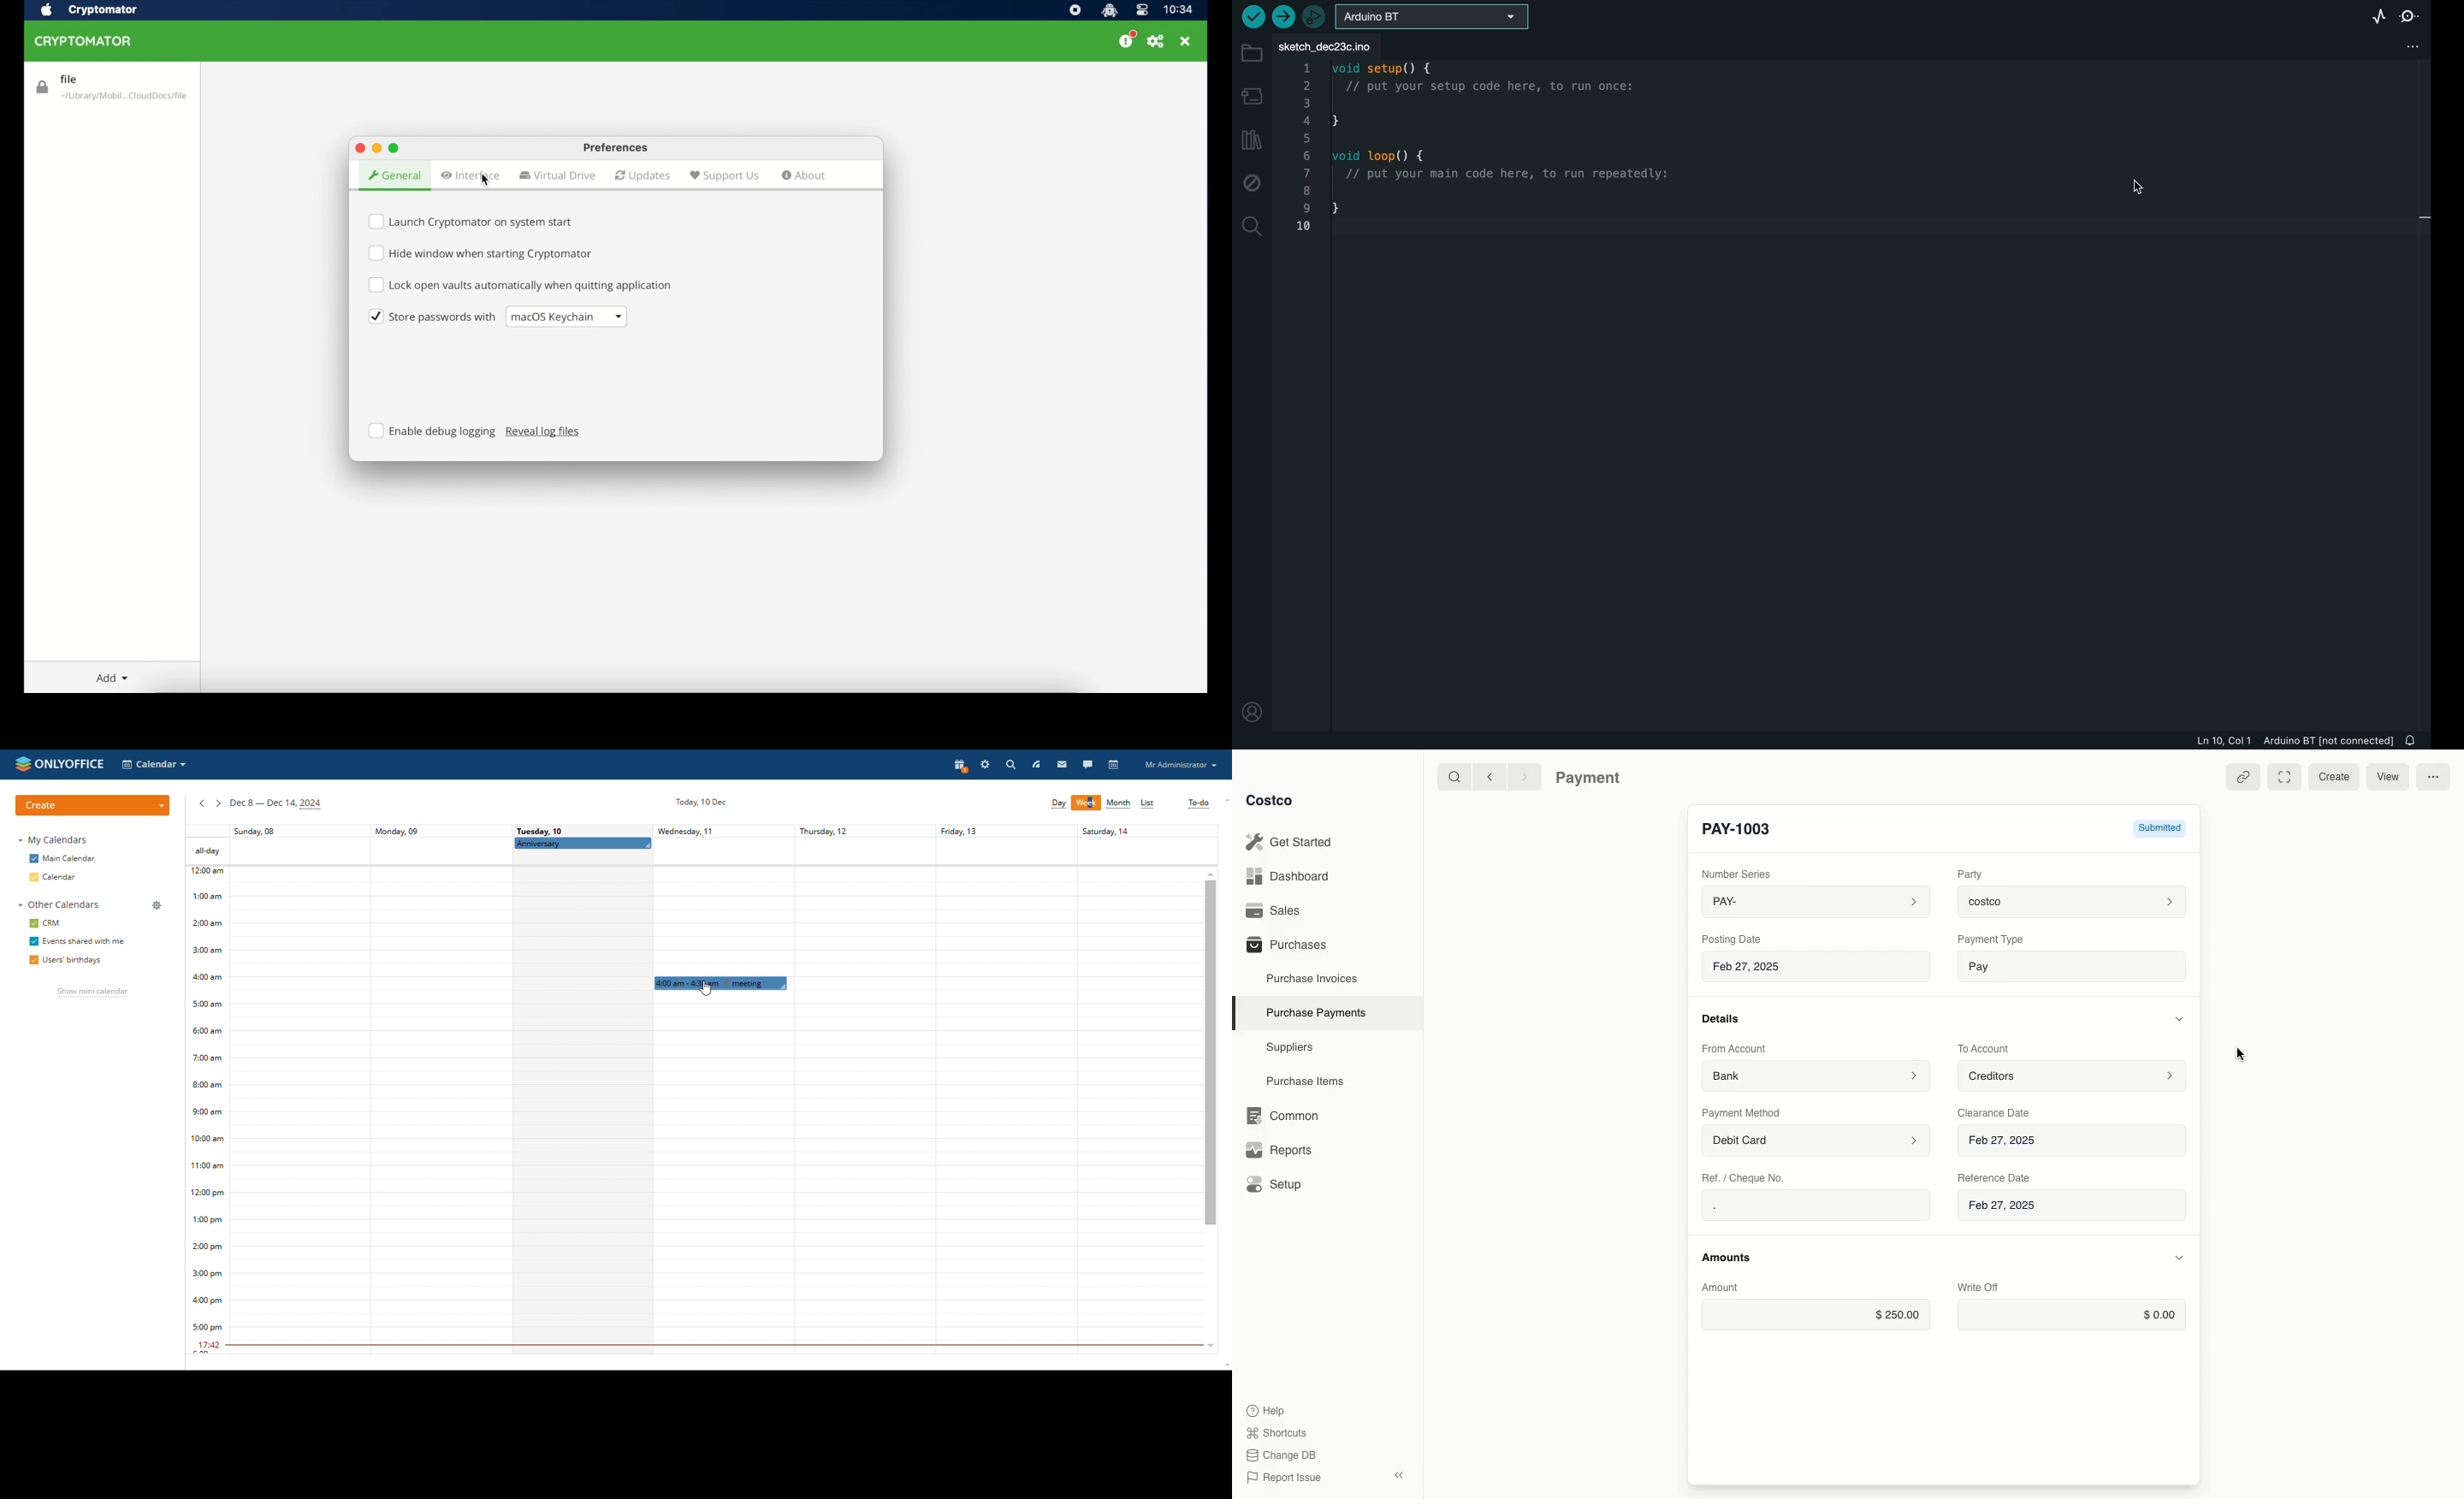 This screenshot has width=2464, height=1512. I want to click on Pay, so click(2069, 965).